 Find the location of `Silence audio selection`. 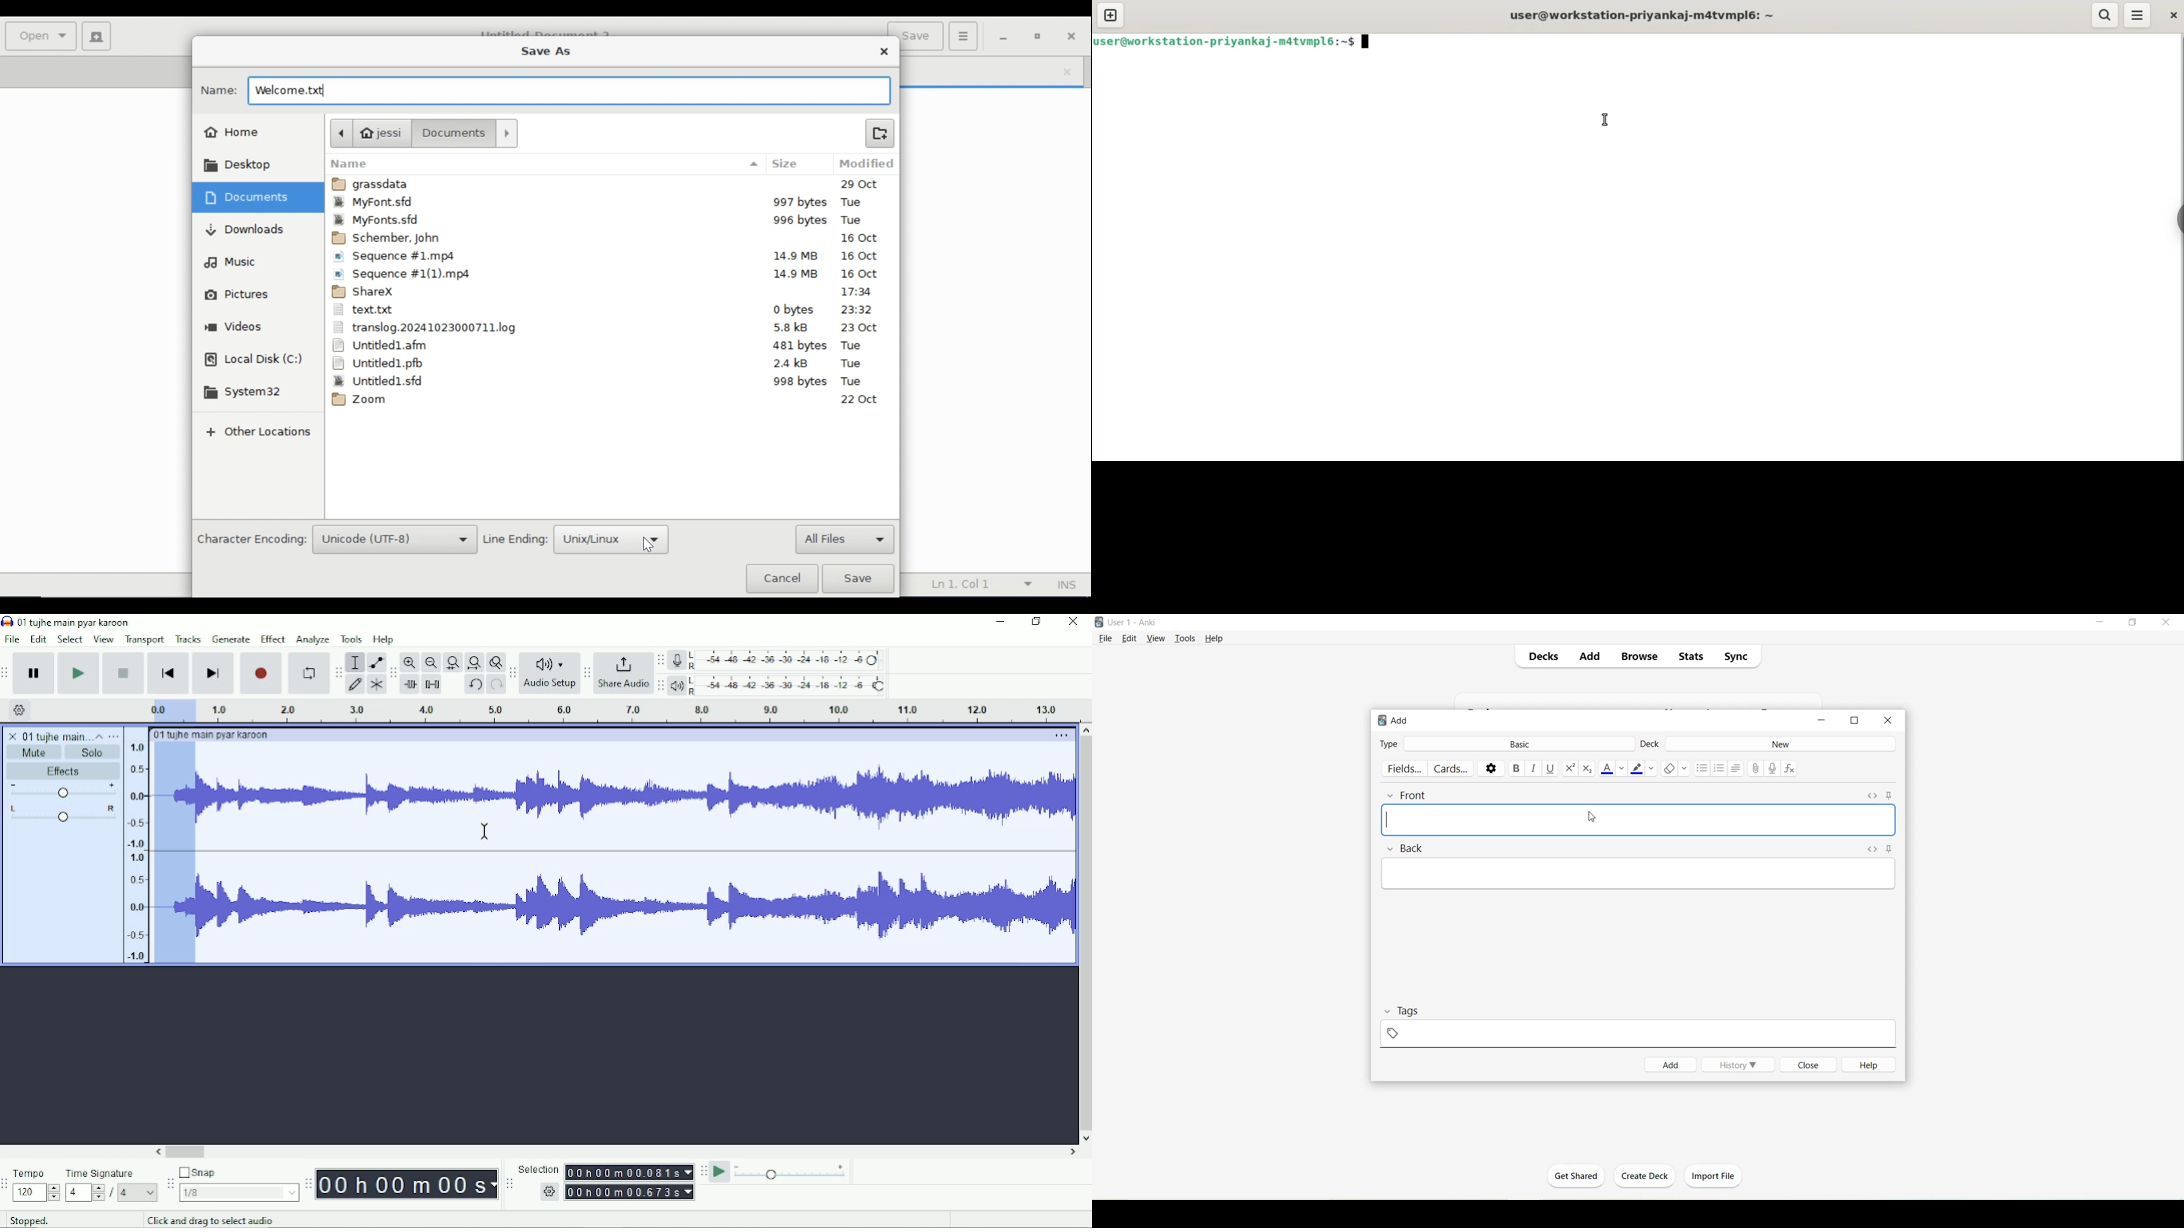

Silence audio selection is located at coordinates (432, 684).